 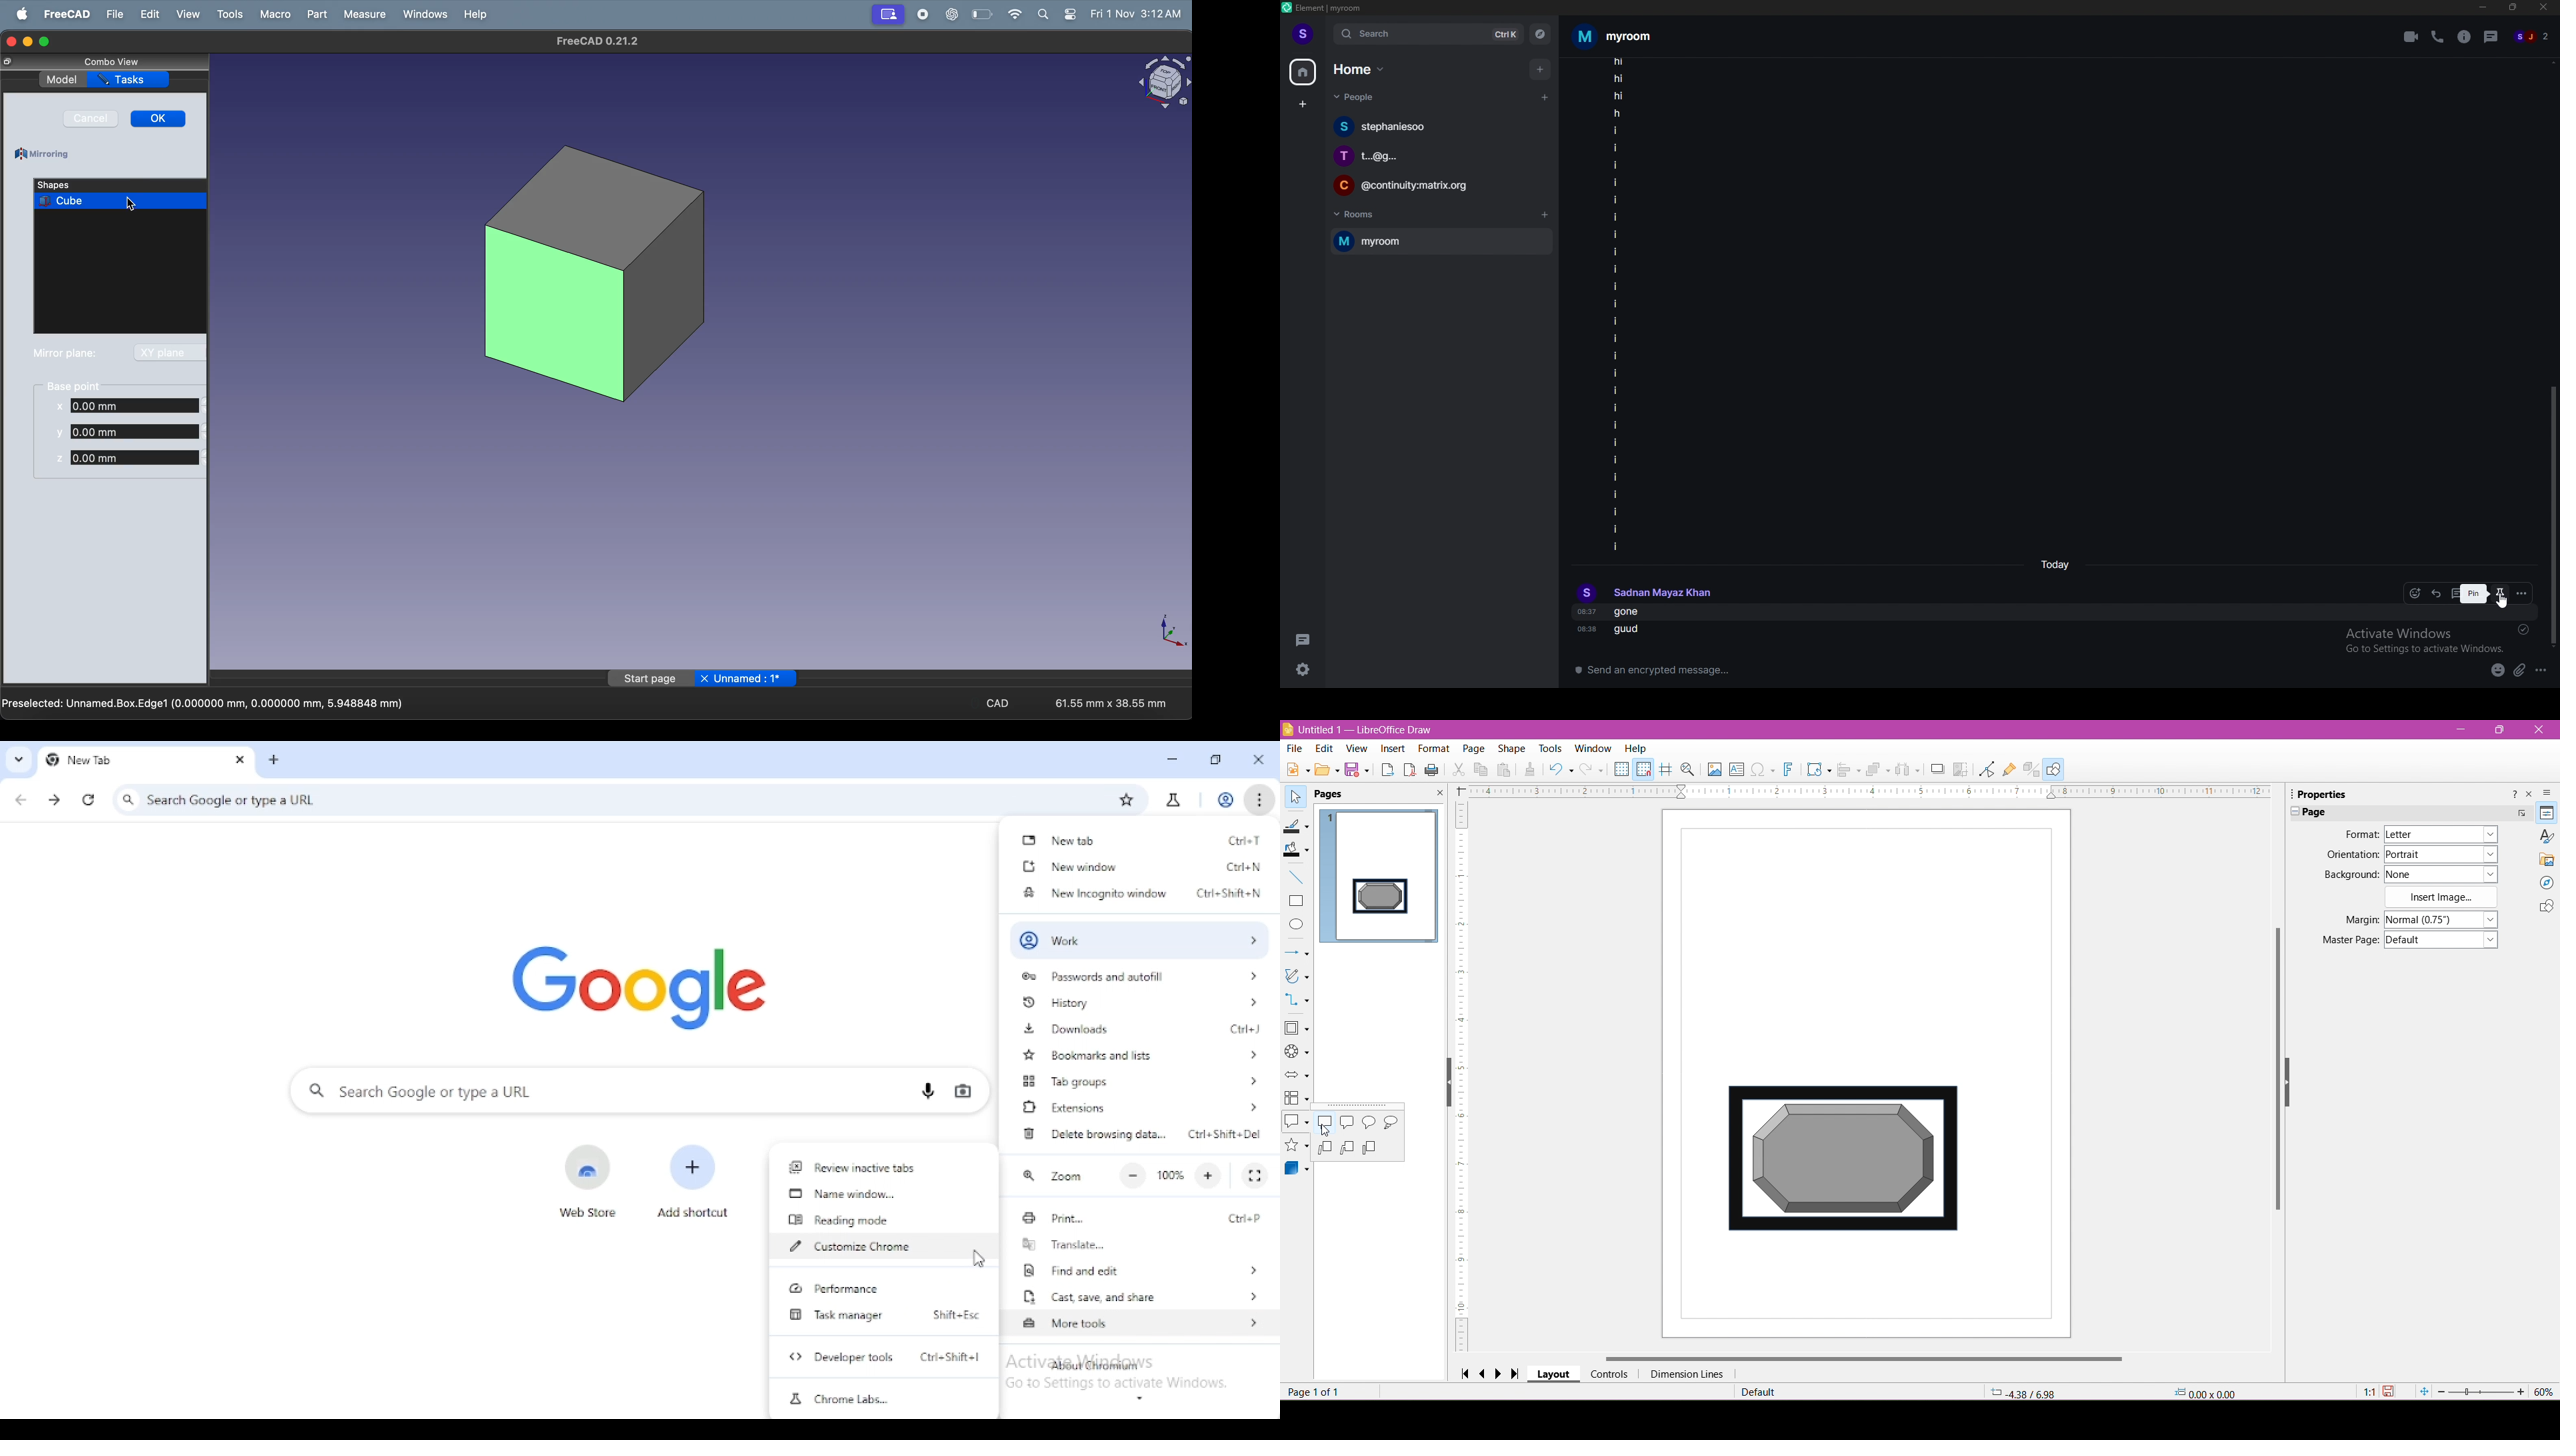 I want to click on Round Callout, so click(x=1370, y=1123).